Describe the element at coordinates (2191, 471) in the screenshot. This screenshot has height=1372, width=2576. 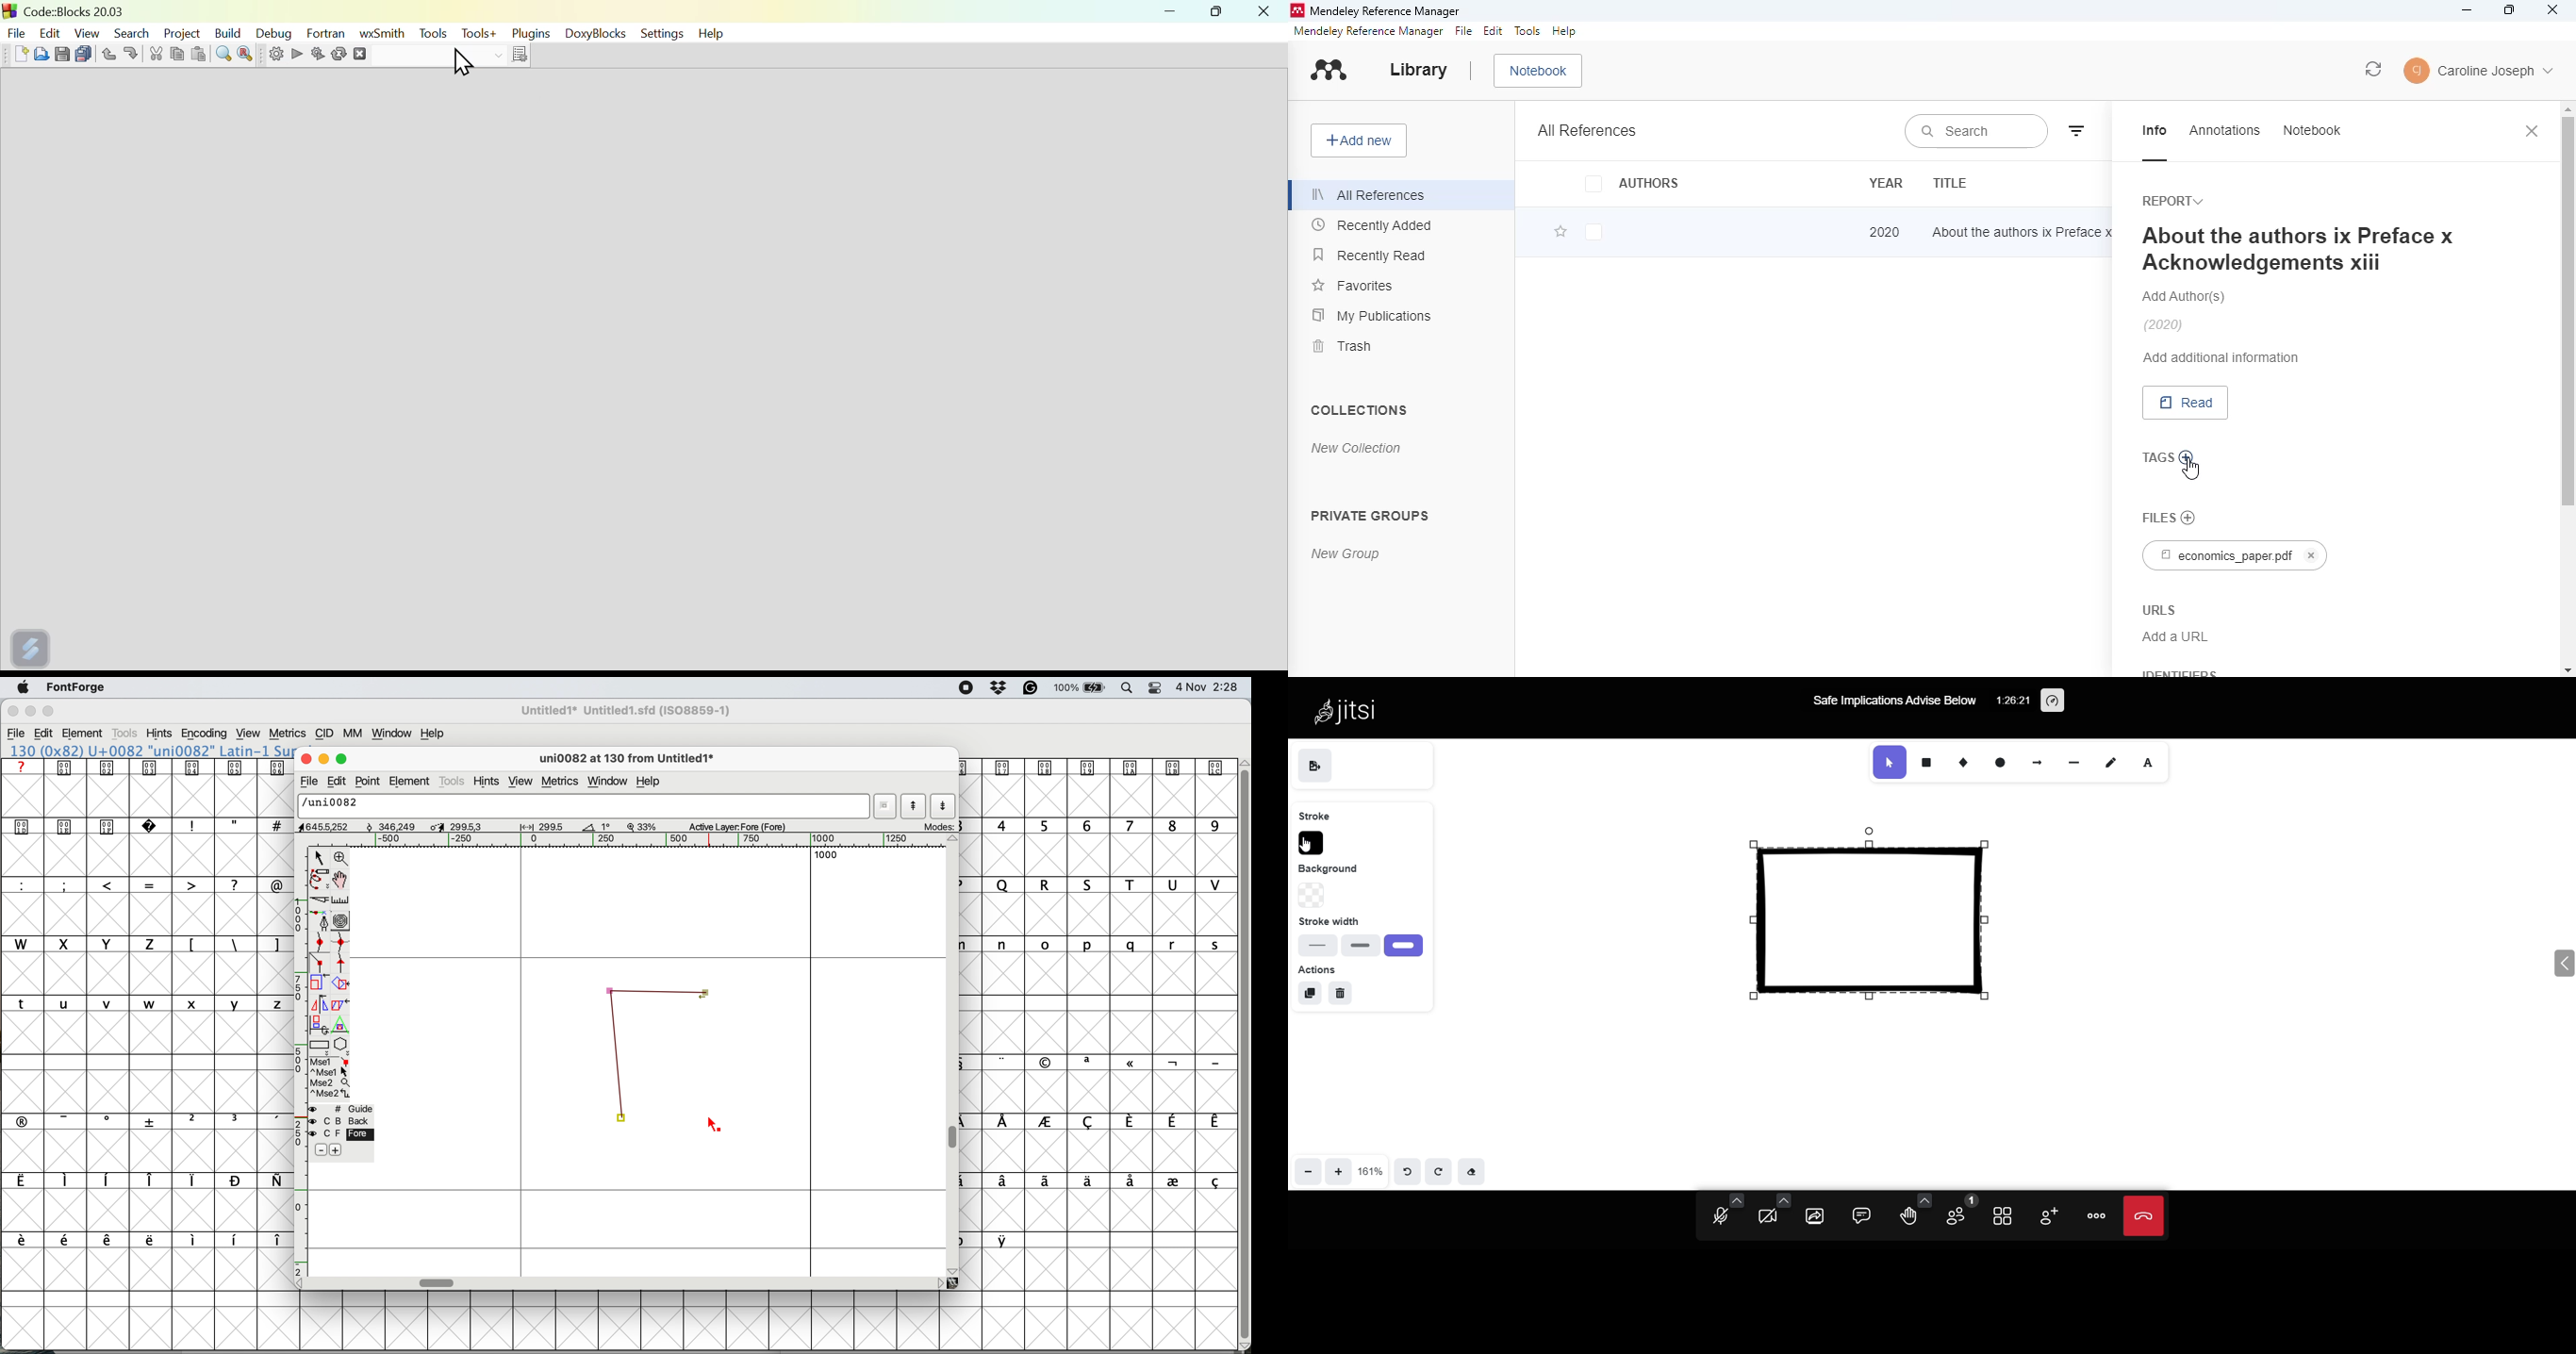
I see `cursor` at that location.